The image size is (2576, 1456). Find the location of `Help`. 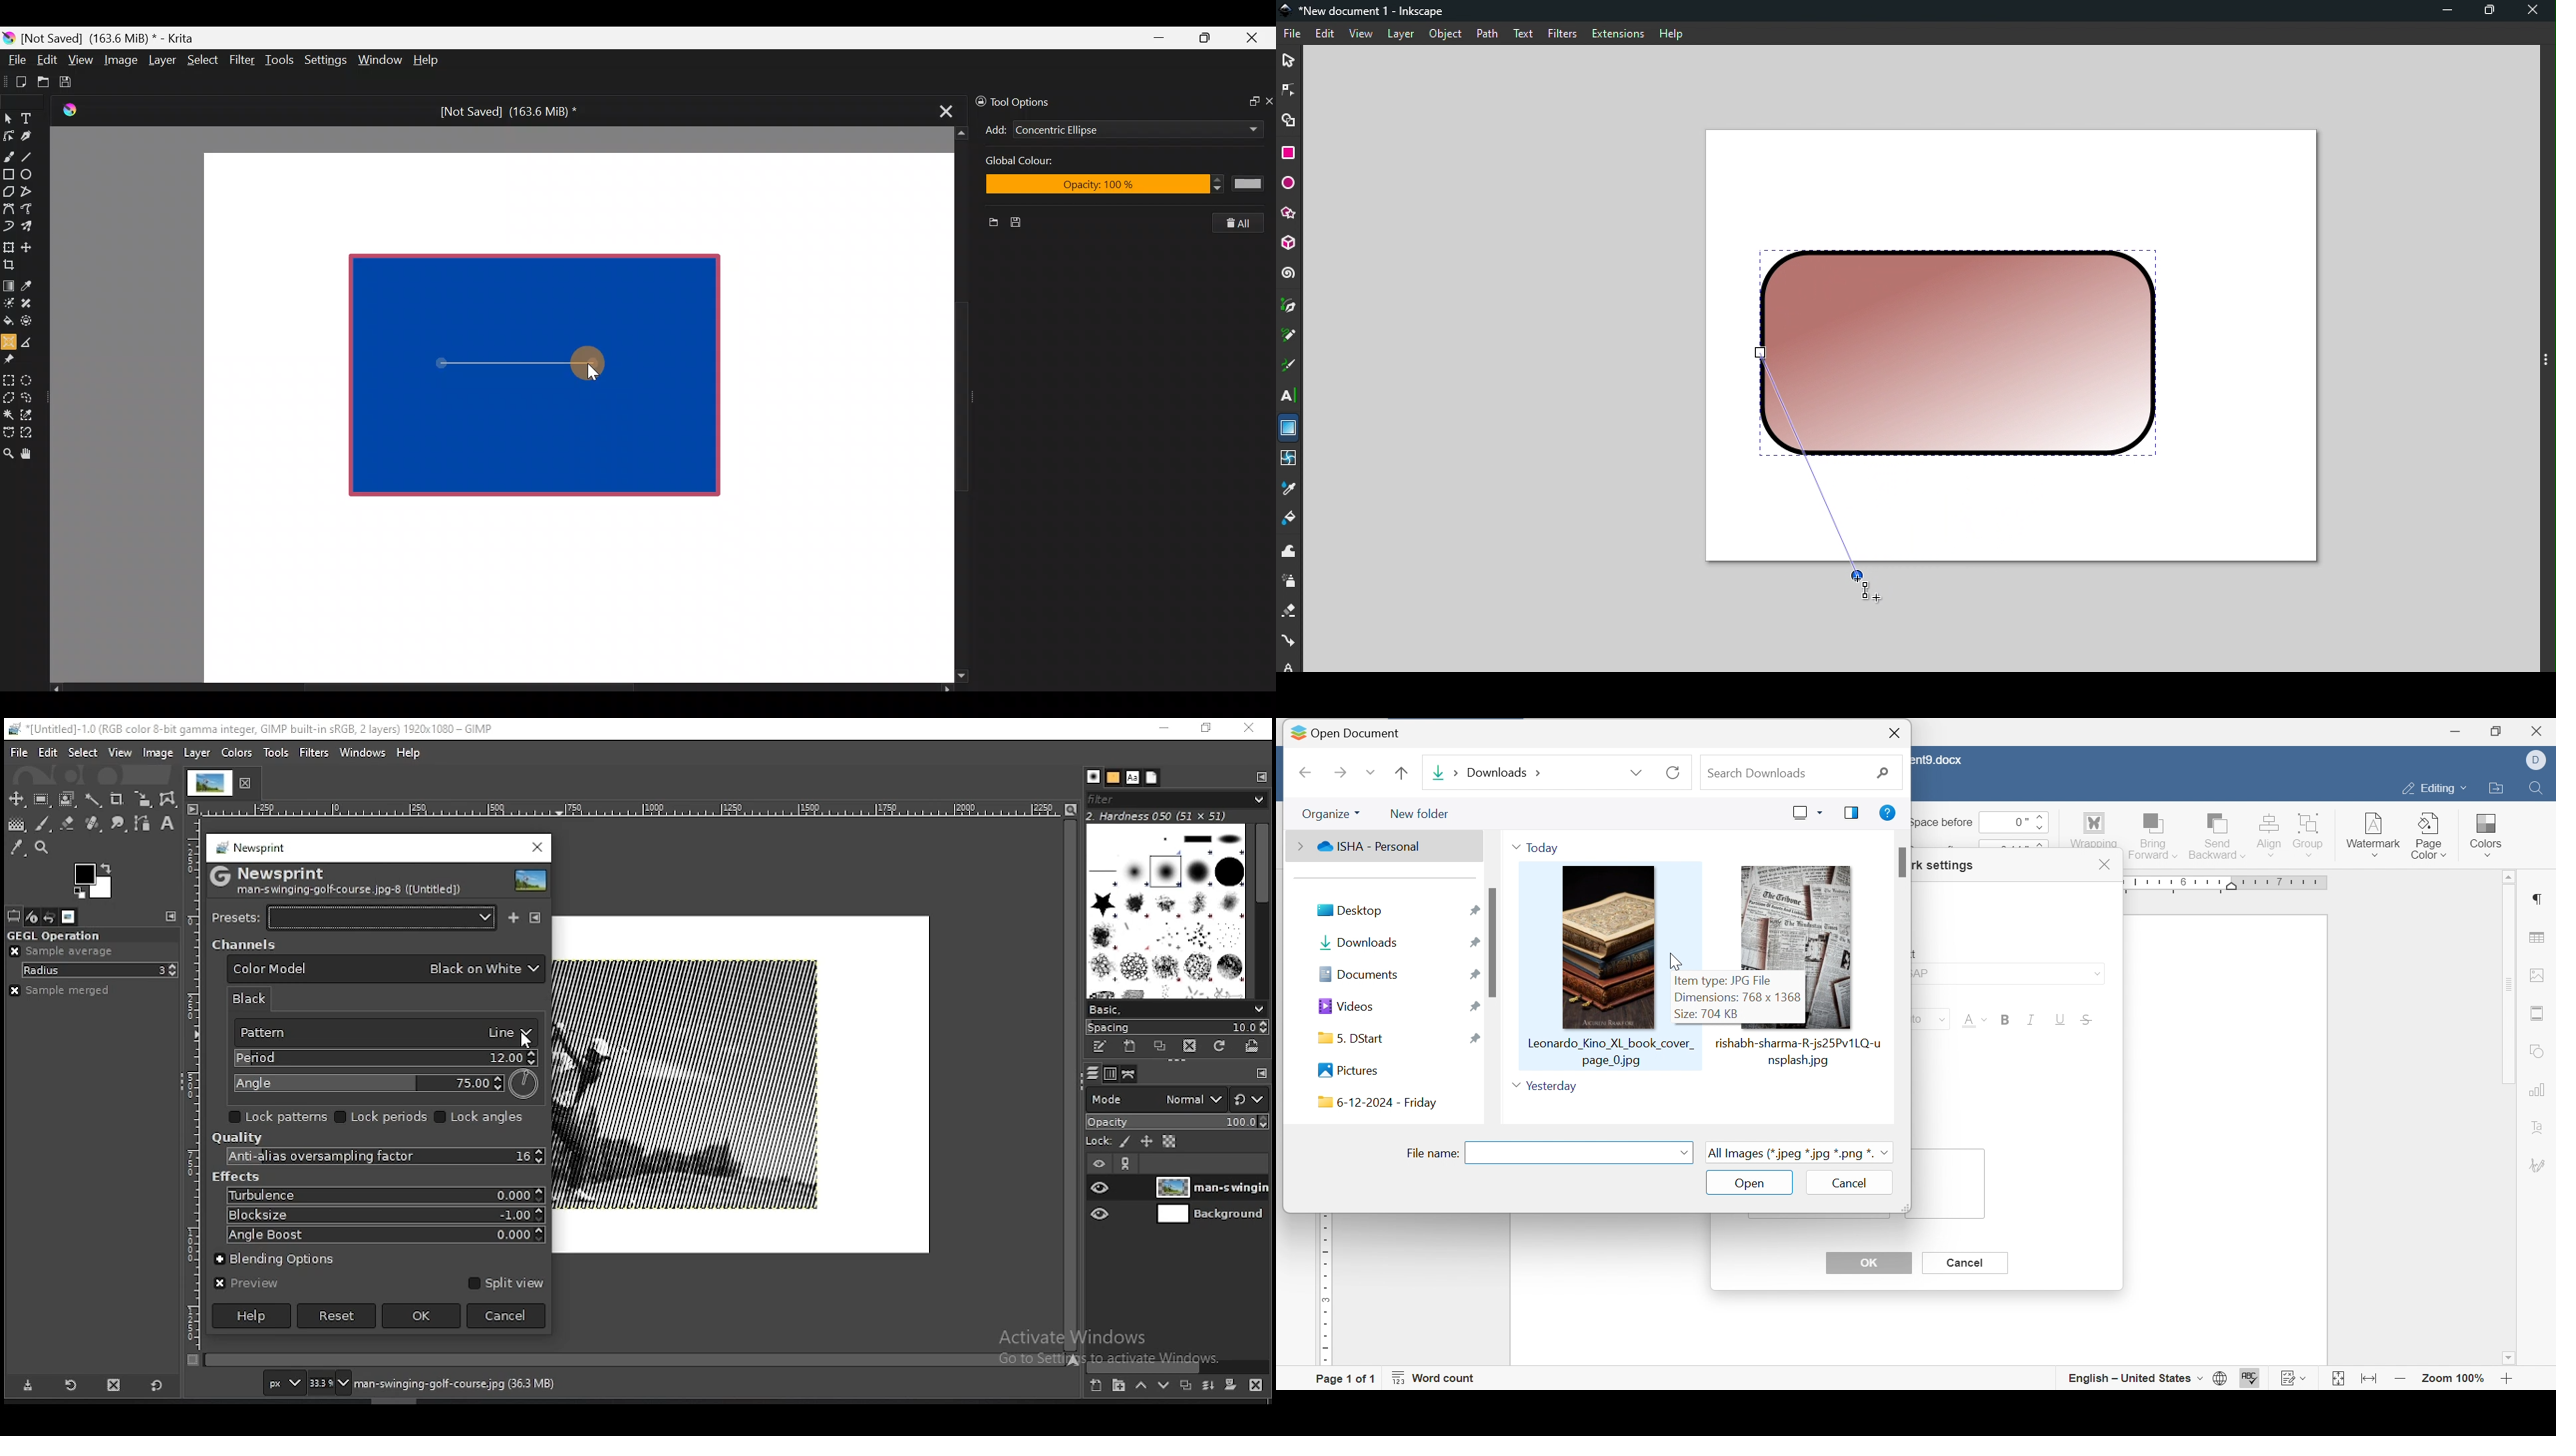

Help is located at coordinates (1670, 31).